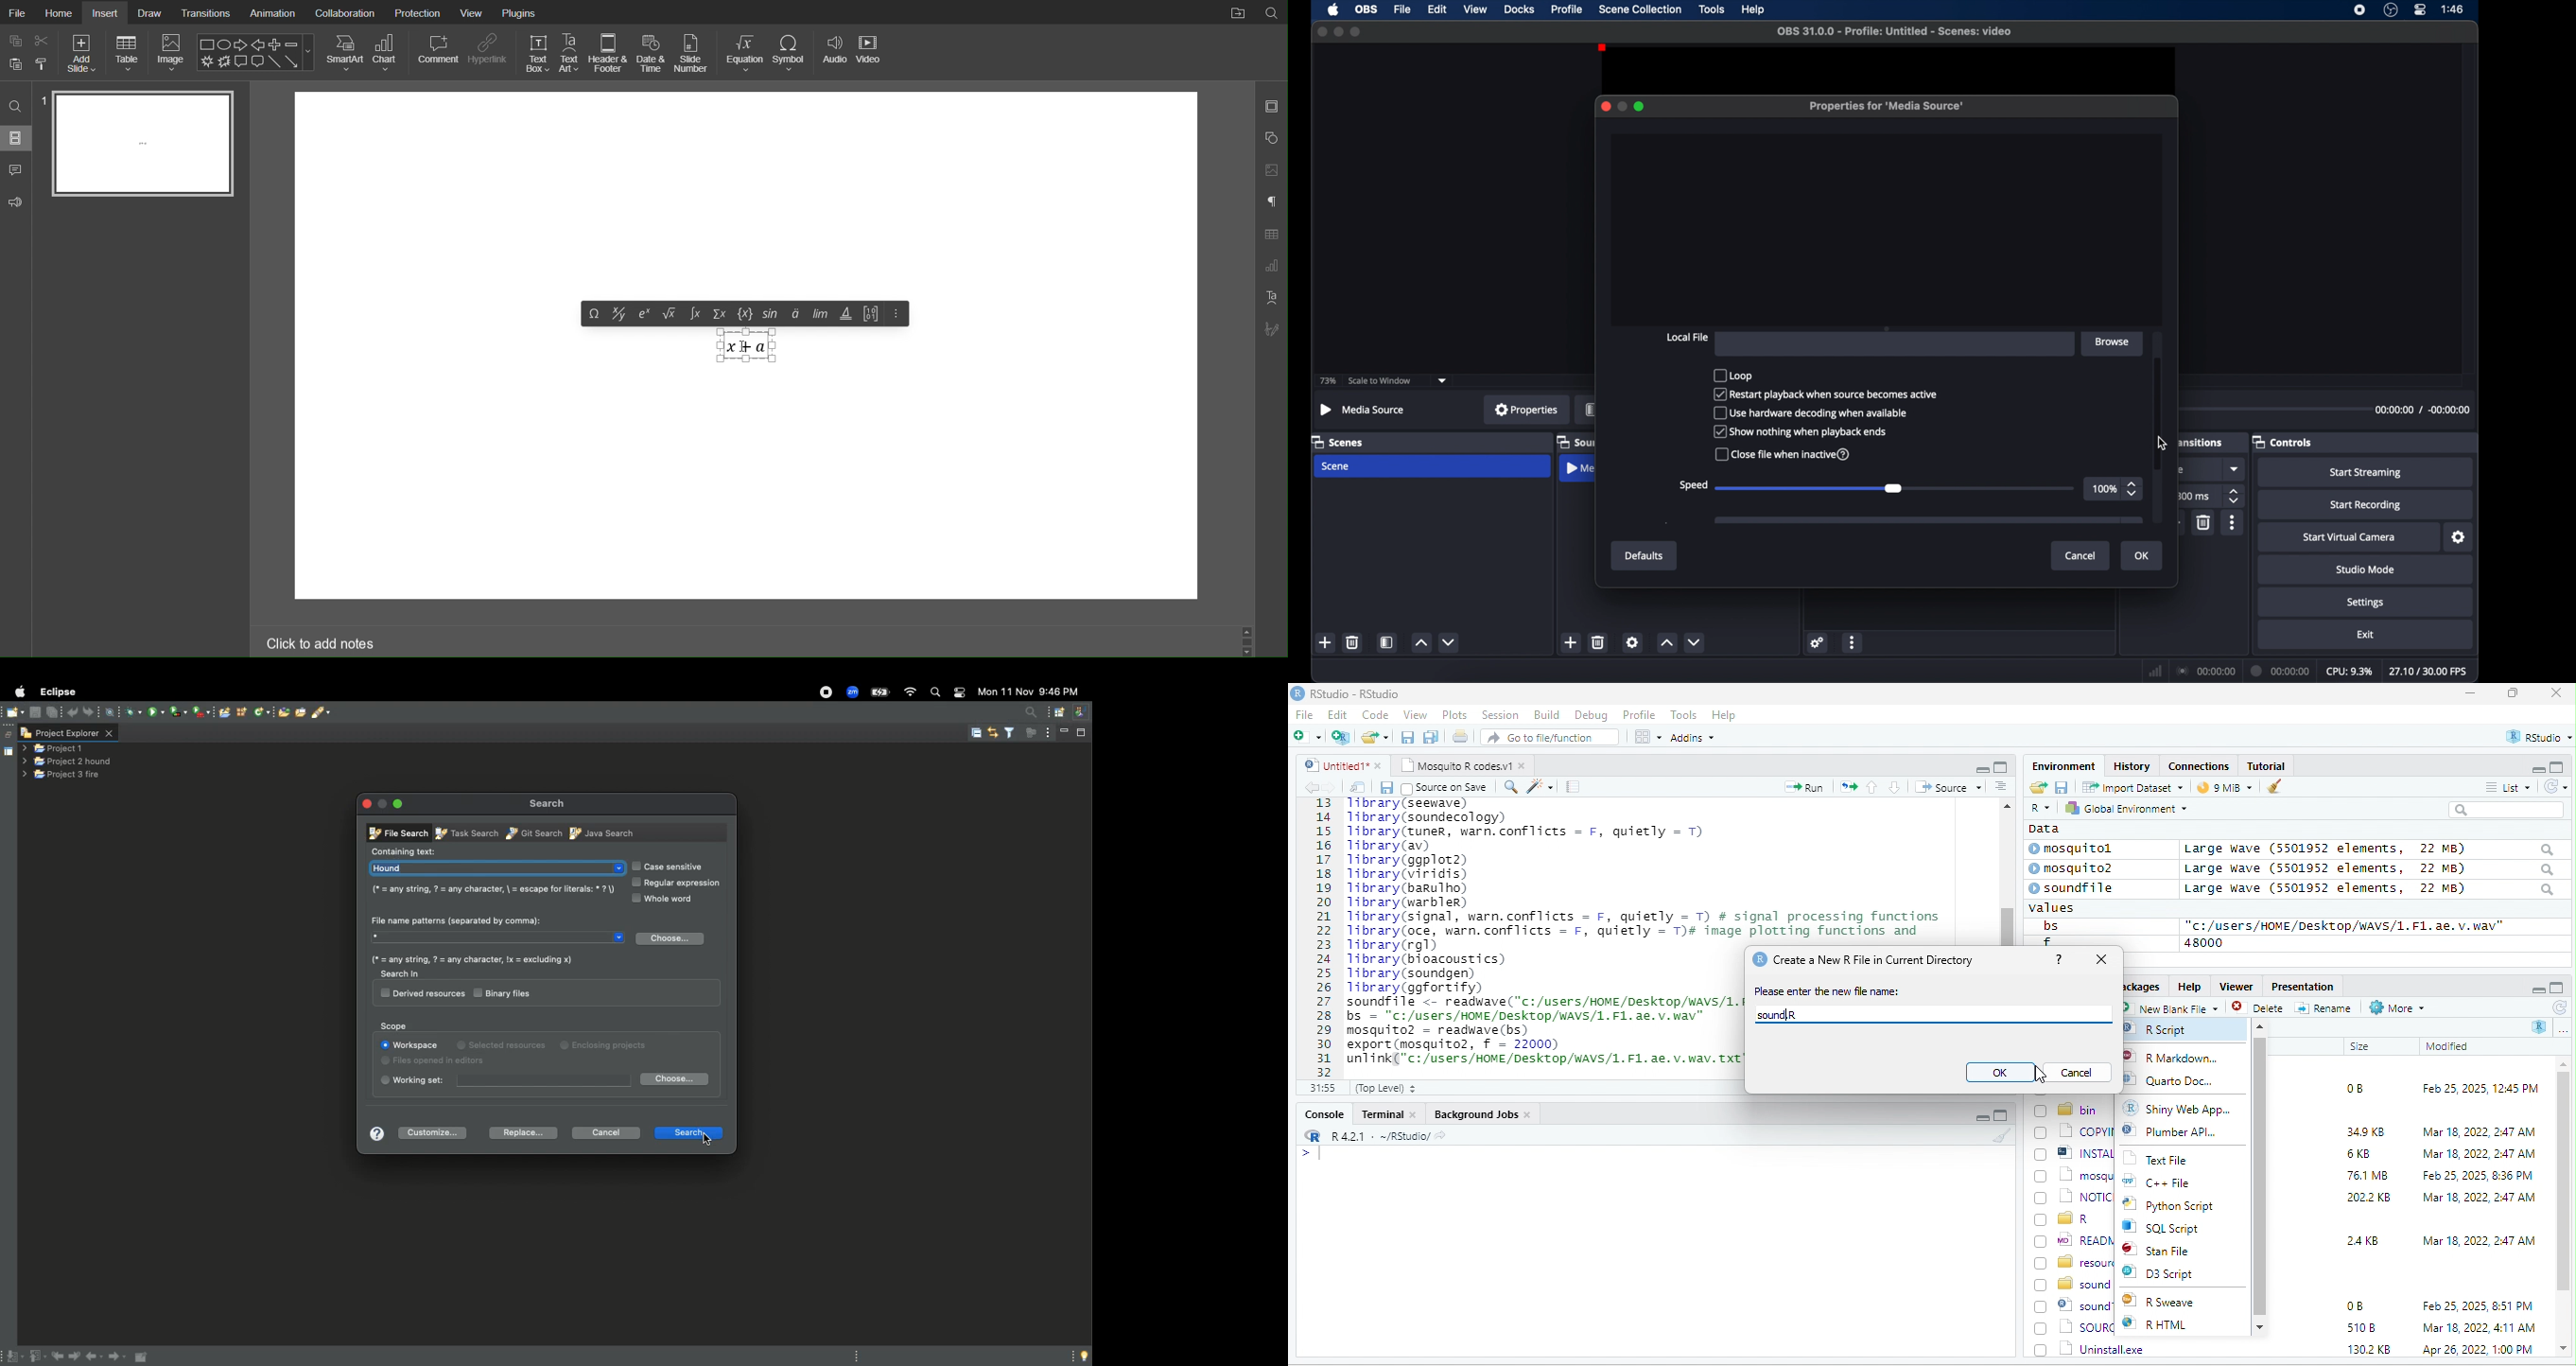 This screenshot has height=1372, width=2576. What do you see at coordinates (2459, 538) in the screenshot?
I see `settings` at bounding box center [2459, 538].